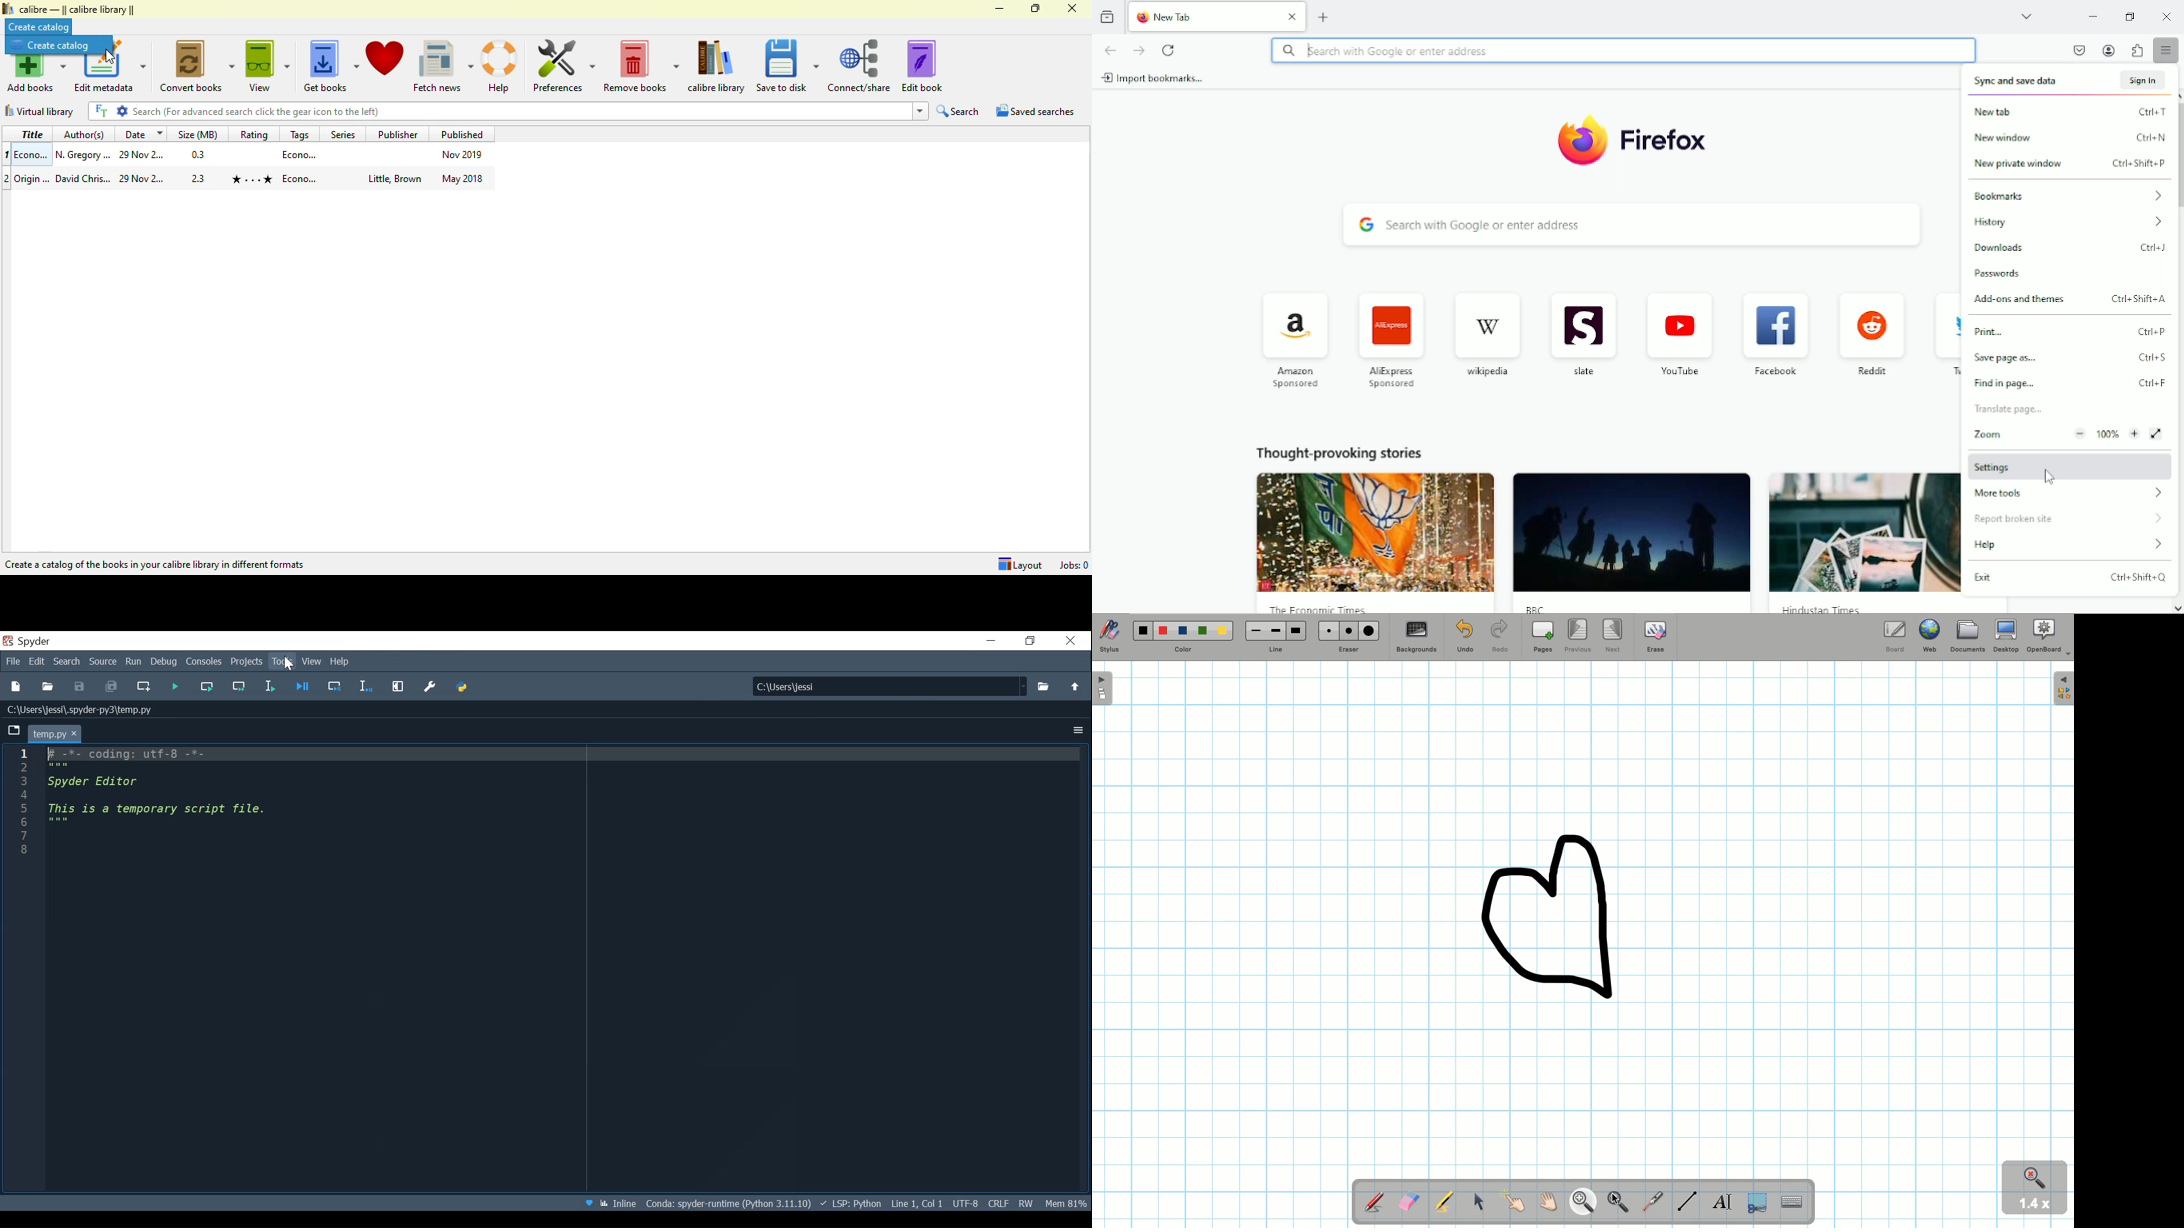 The width and height of the screenshot is (2184, 1232). What do you see at coordinates (165, 662) in the screenshot?
I see `Debug` at bounding box center [165, 662].